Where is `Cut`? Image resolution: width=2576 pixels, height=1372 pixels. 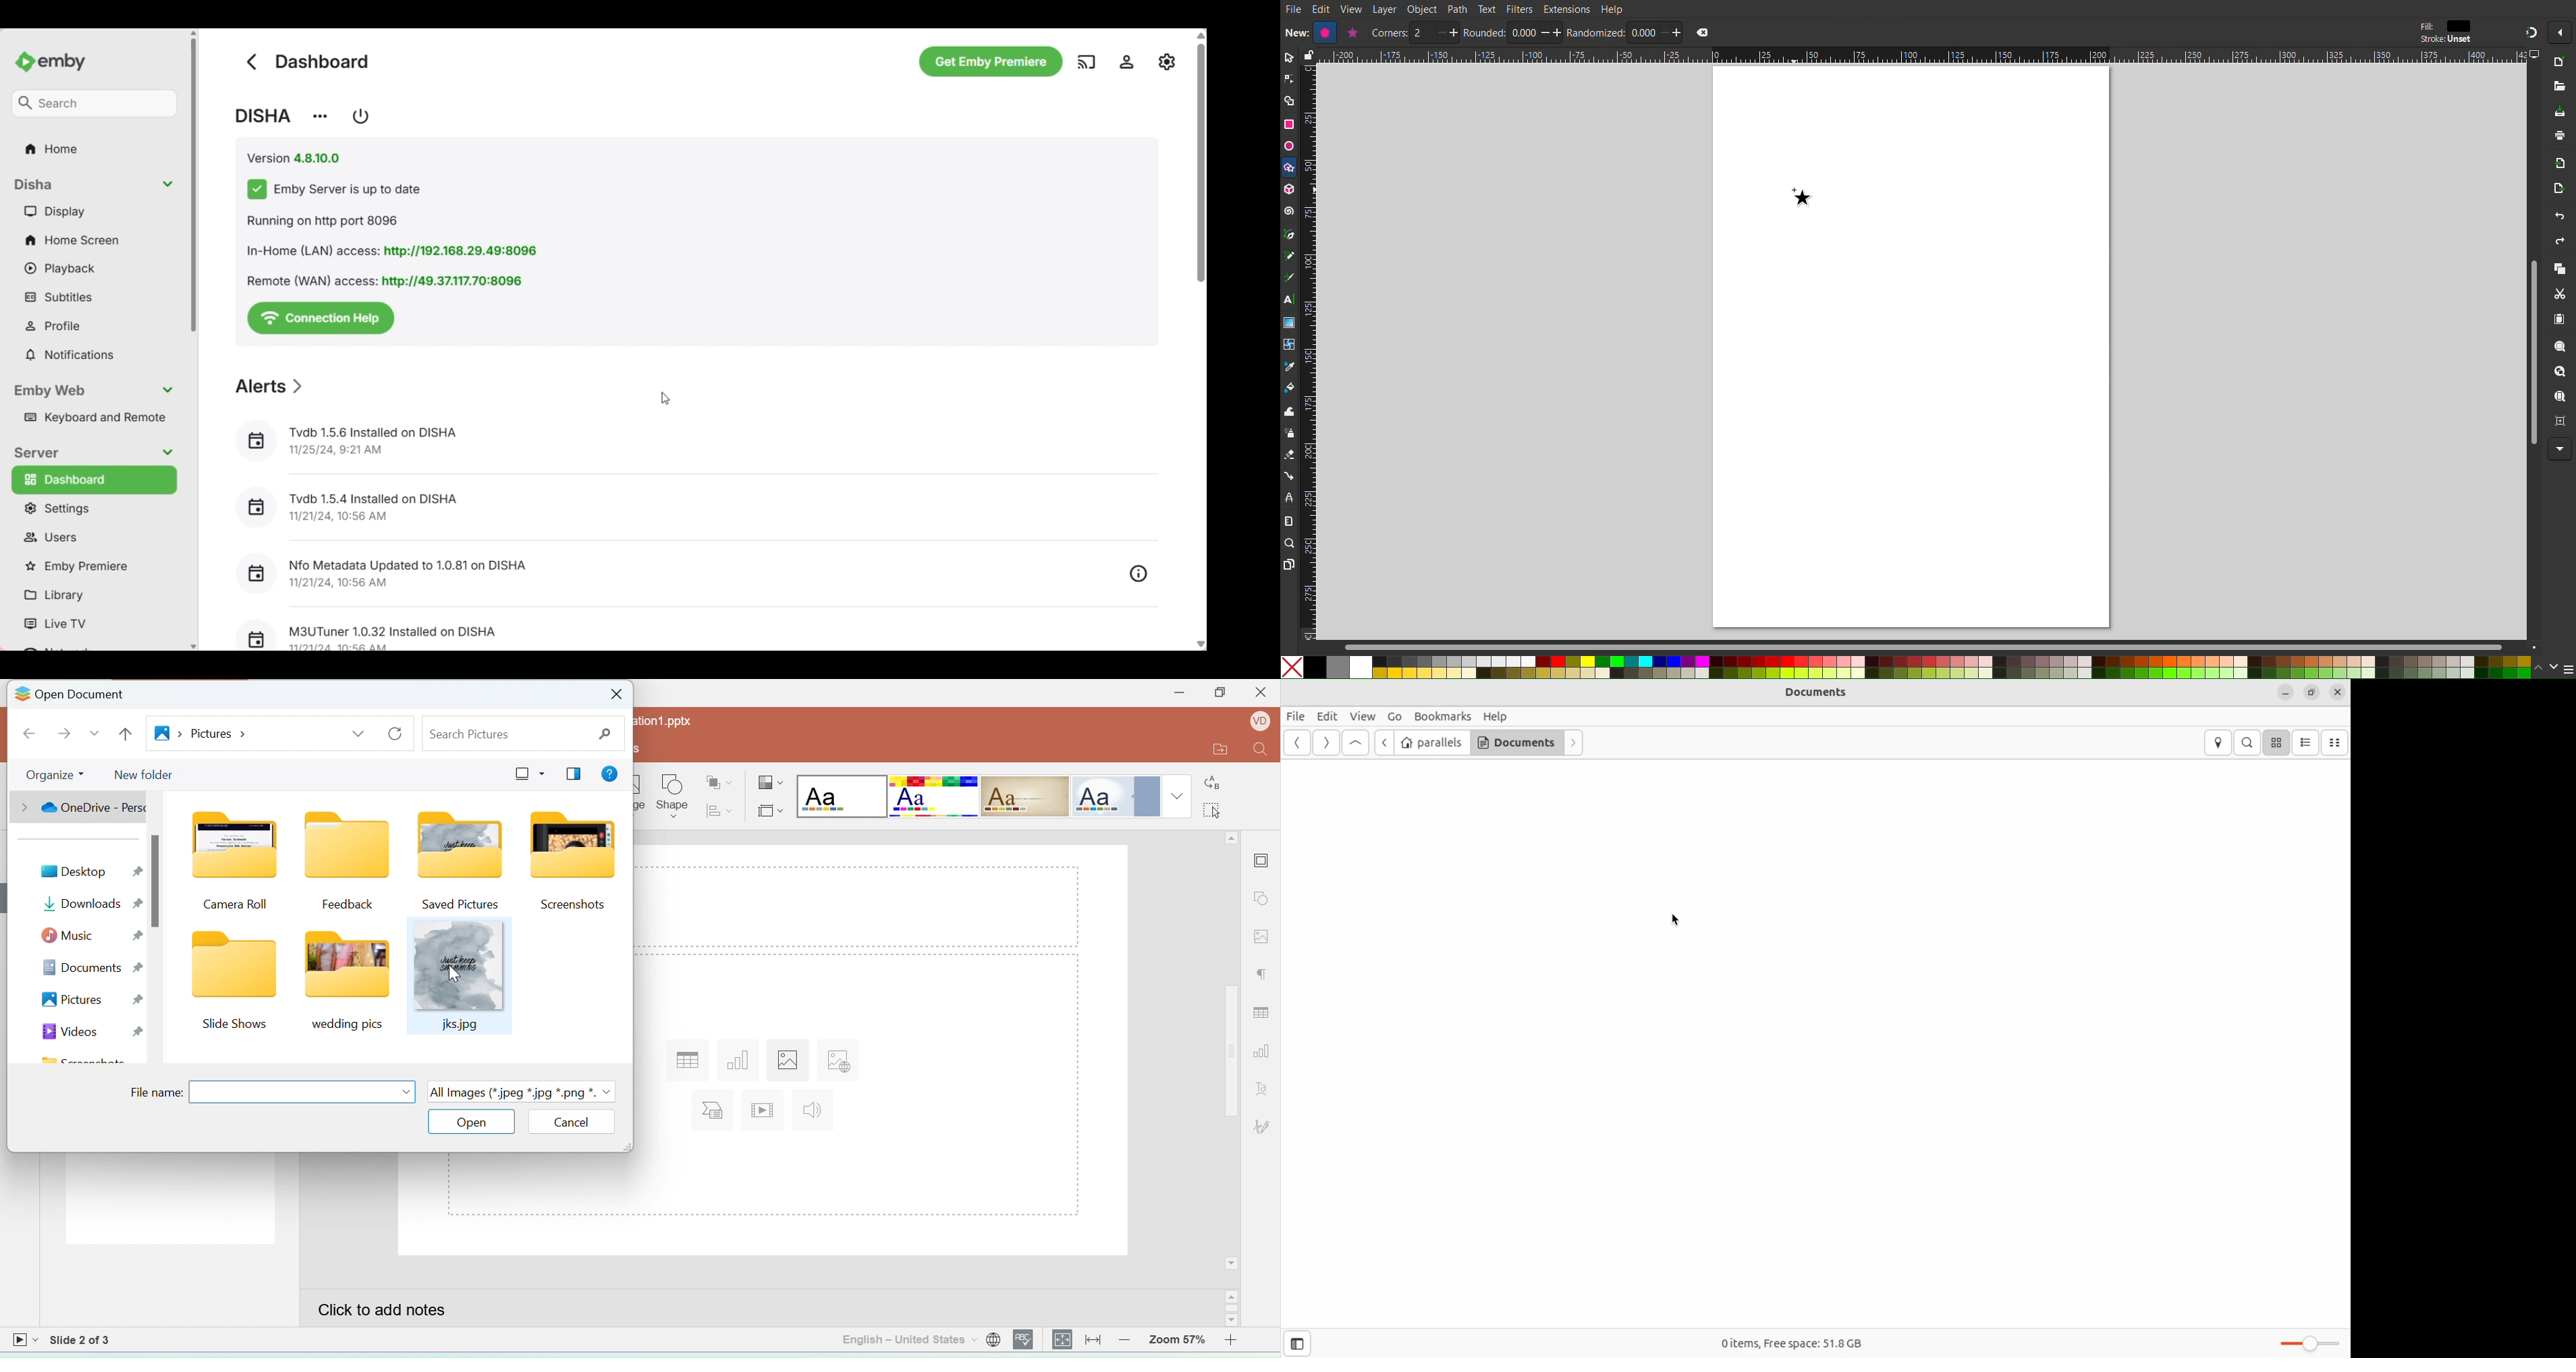 Cut is located at coordinates (2563, 295).